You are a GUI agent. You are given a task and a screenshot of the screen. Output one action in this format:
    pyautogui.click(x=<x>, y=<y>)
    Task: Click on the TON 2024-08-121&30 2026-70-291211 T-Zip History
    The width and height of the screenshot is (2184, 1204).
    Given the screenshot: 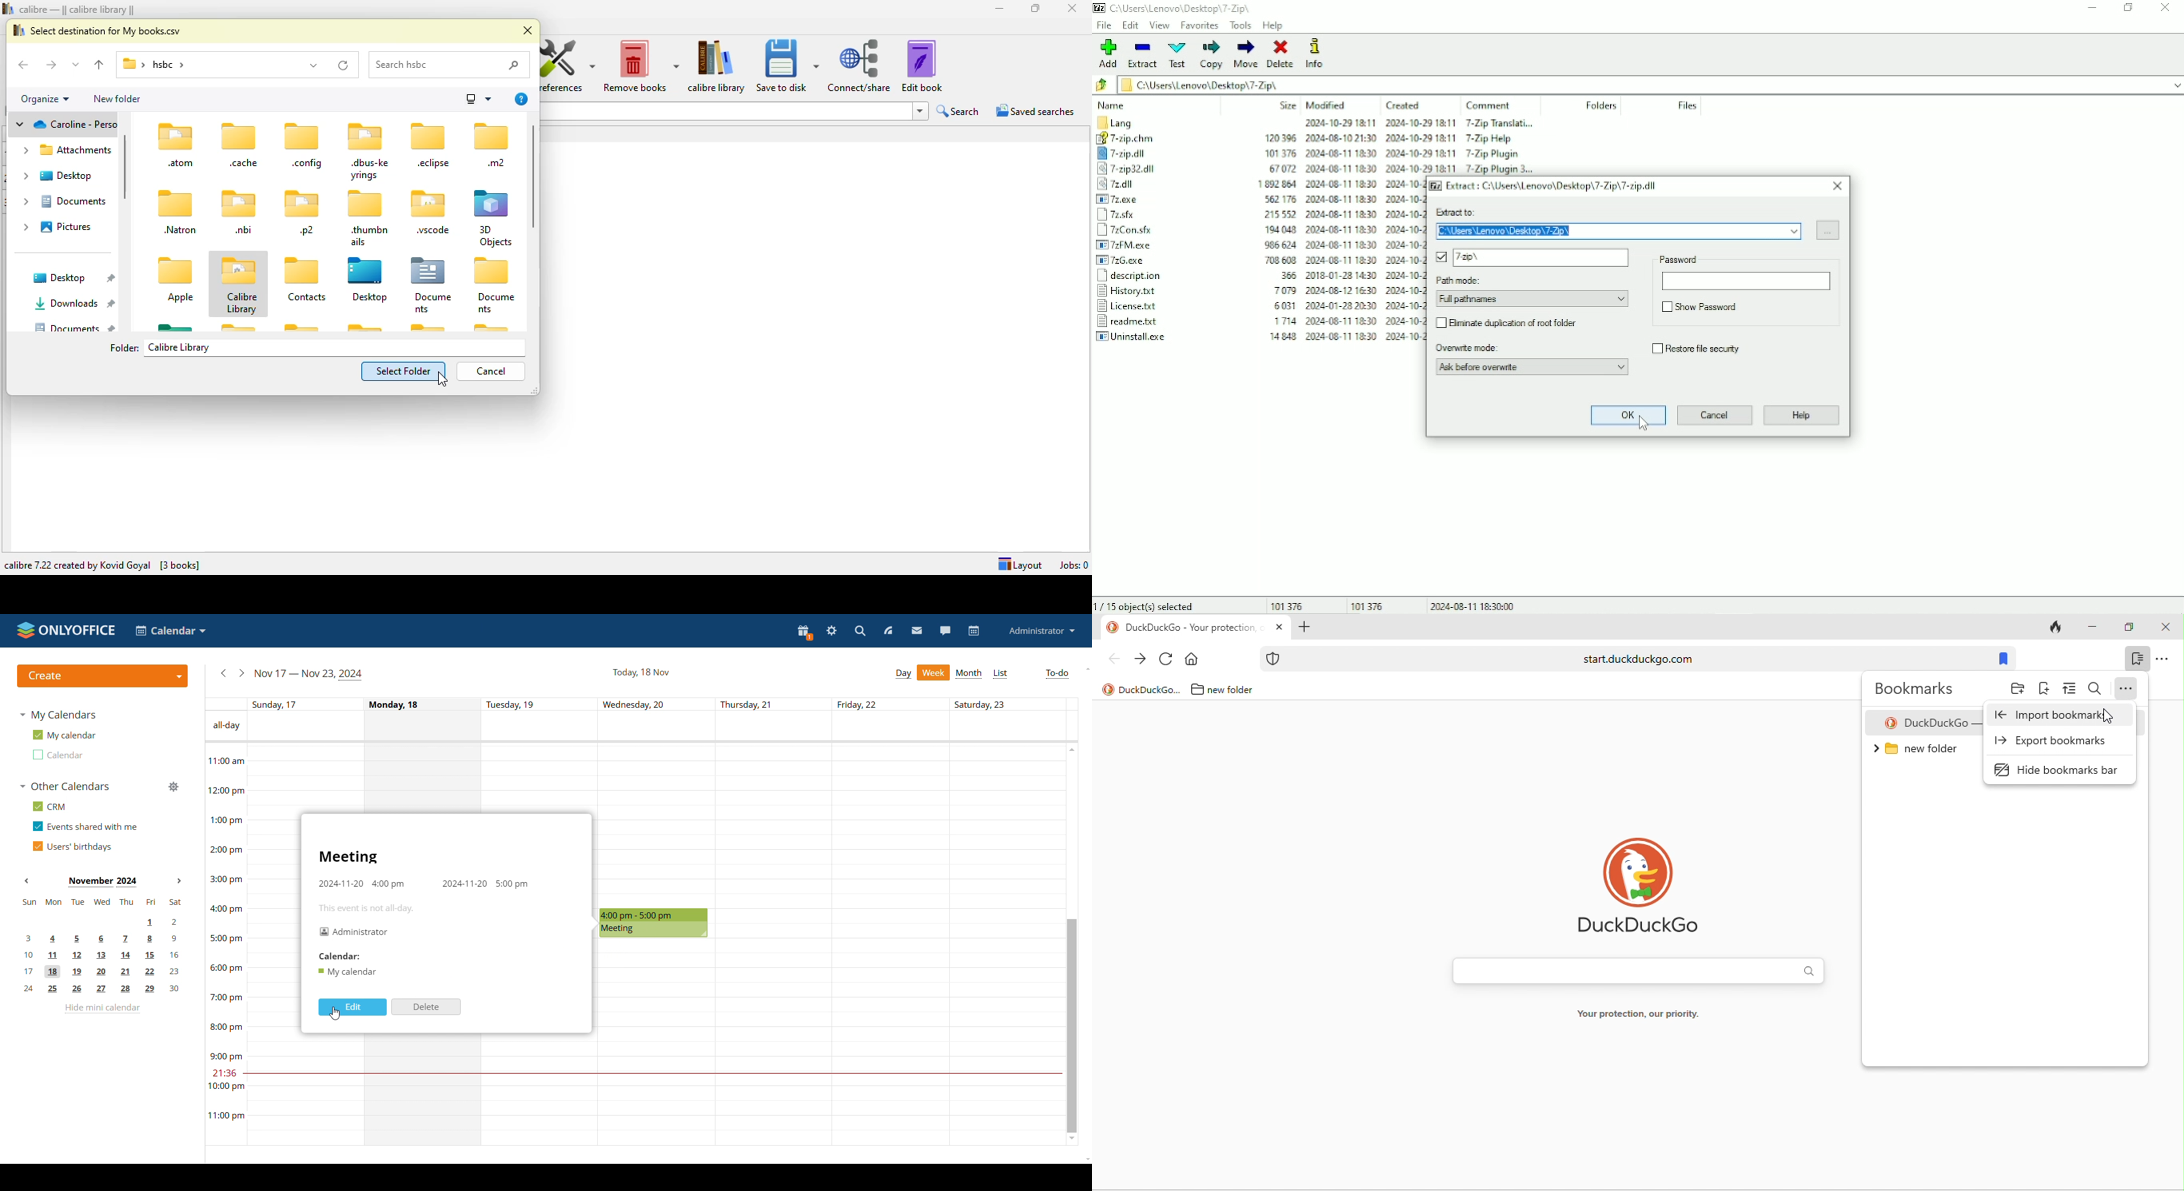 What is the action you would take?
    pyautogui.click(x=1338, y=291)
    